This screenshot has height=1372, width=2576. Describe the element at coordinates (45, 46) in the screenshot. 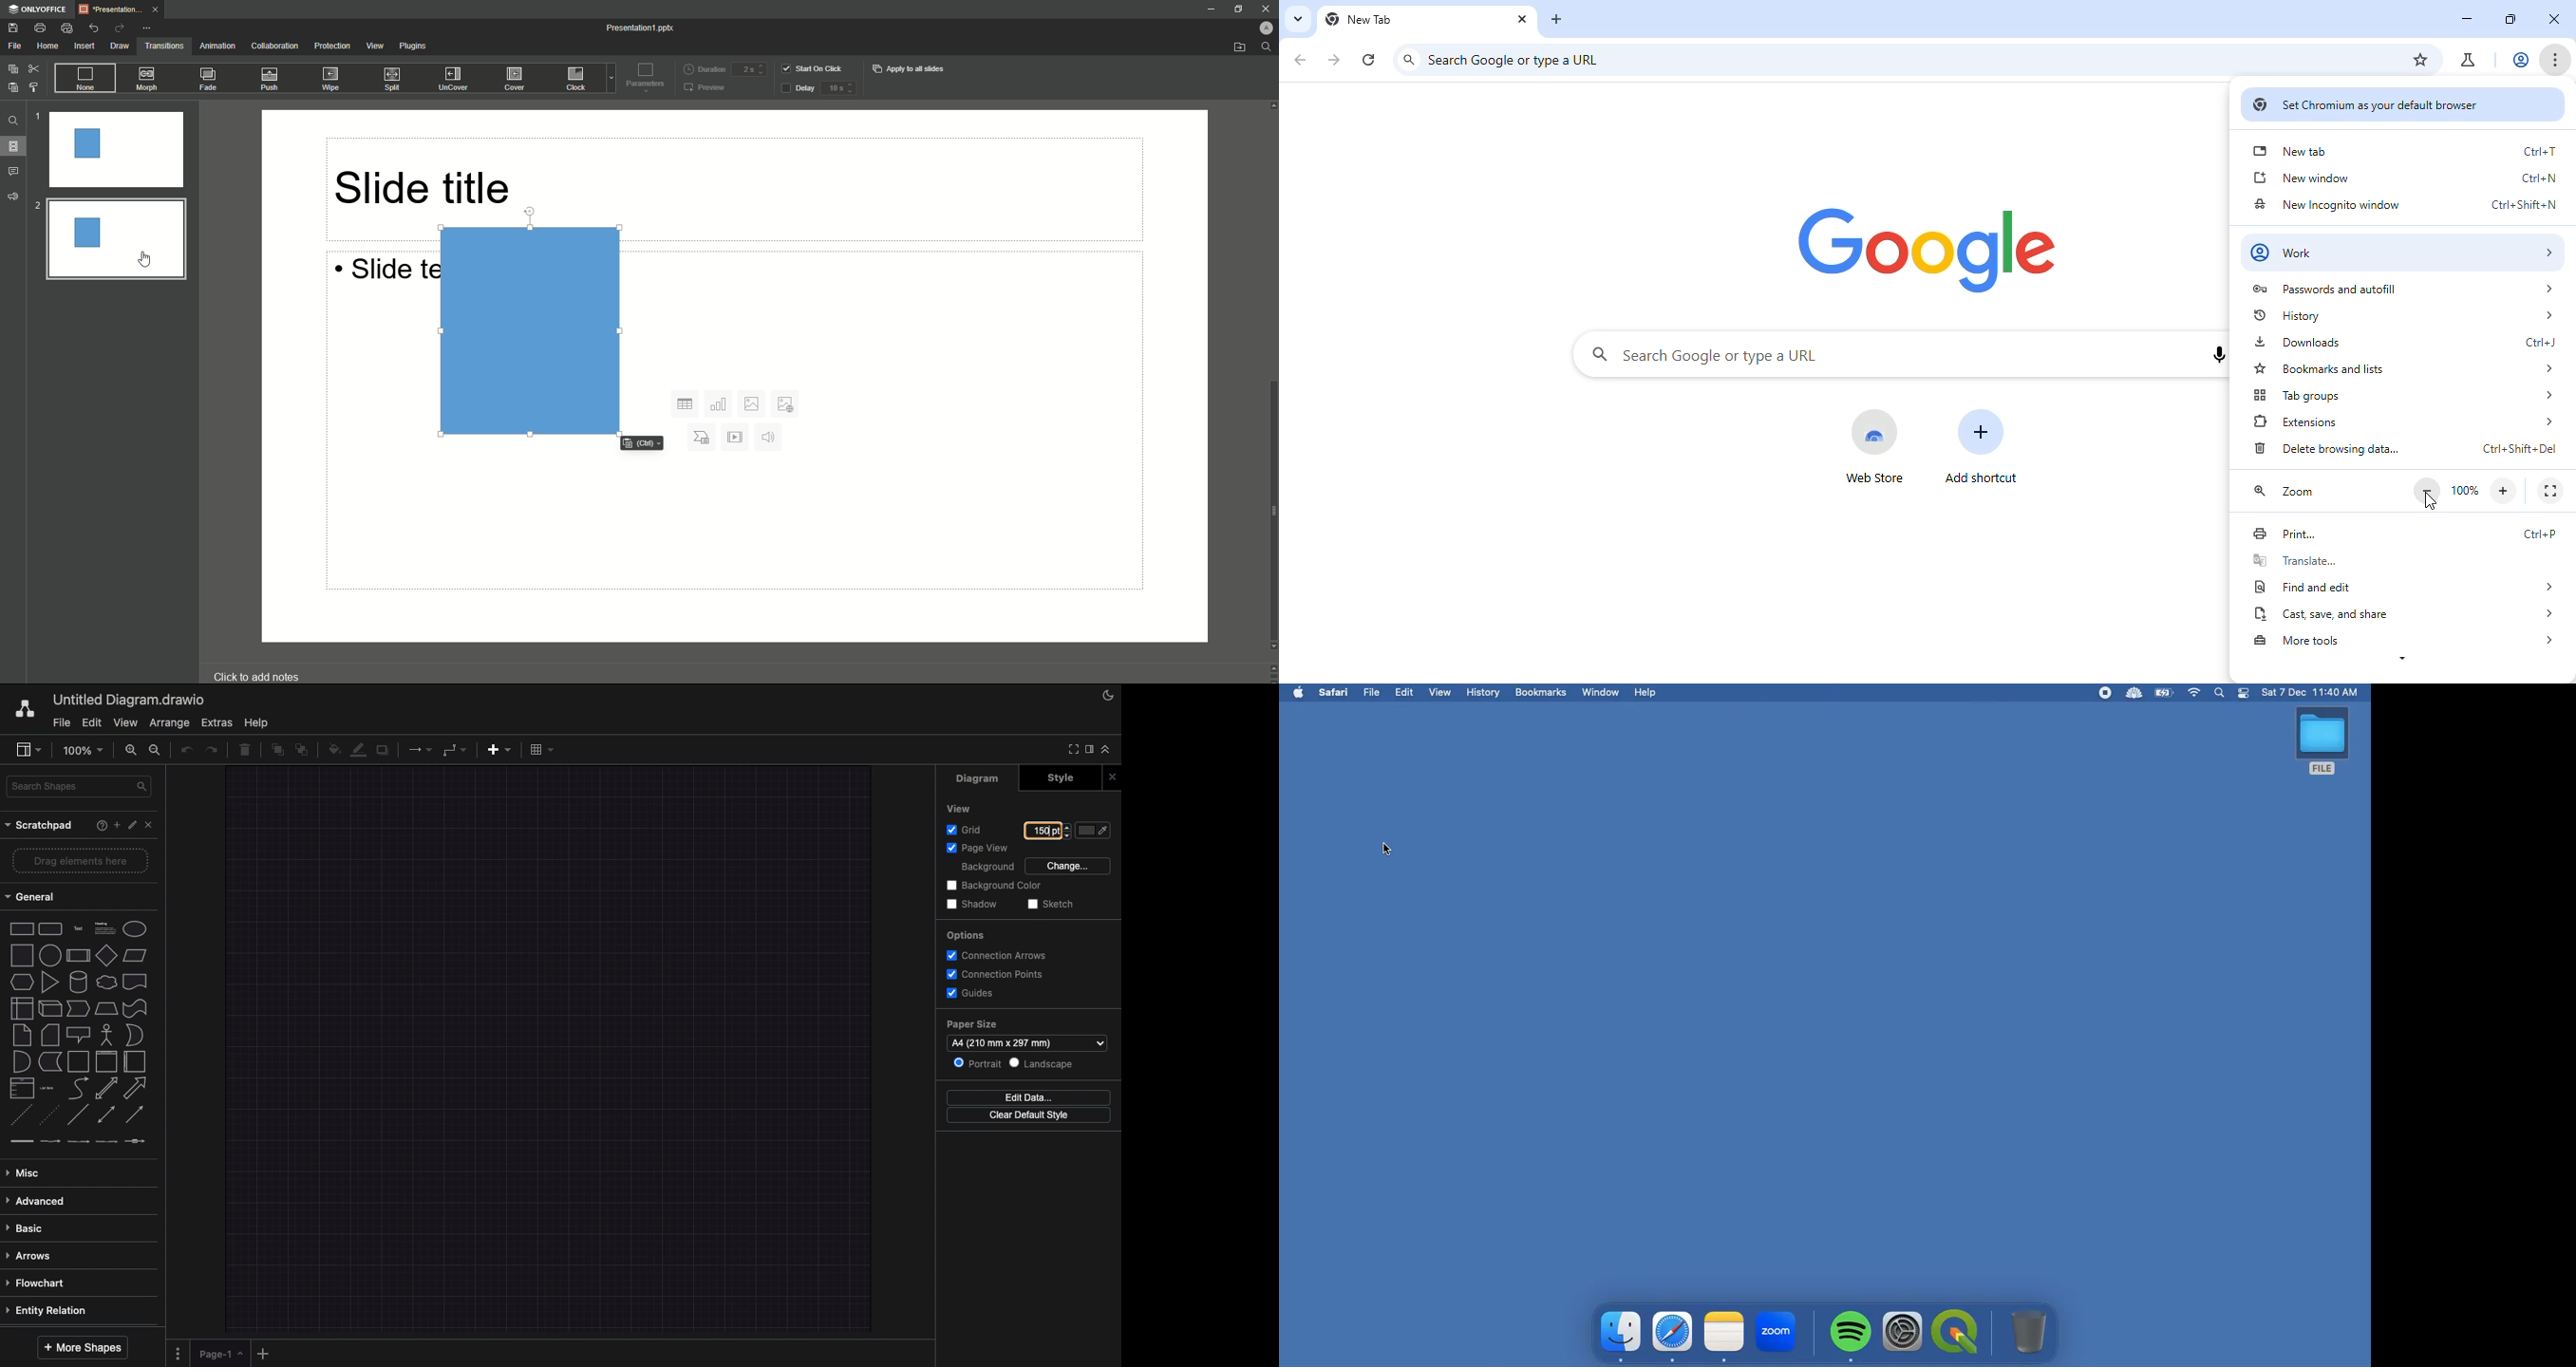

I see `Home` at that location.